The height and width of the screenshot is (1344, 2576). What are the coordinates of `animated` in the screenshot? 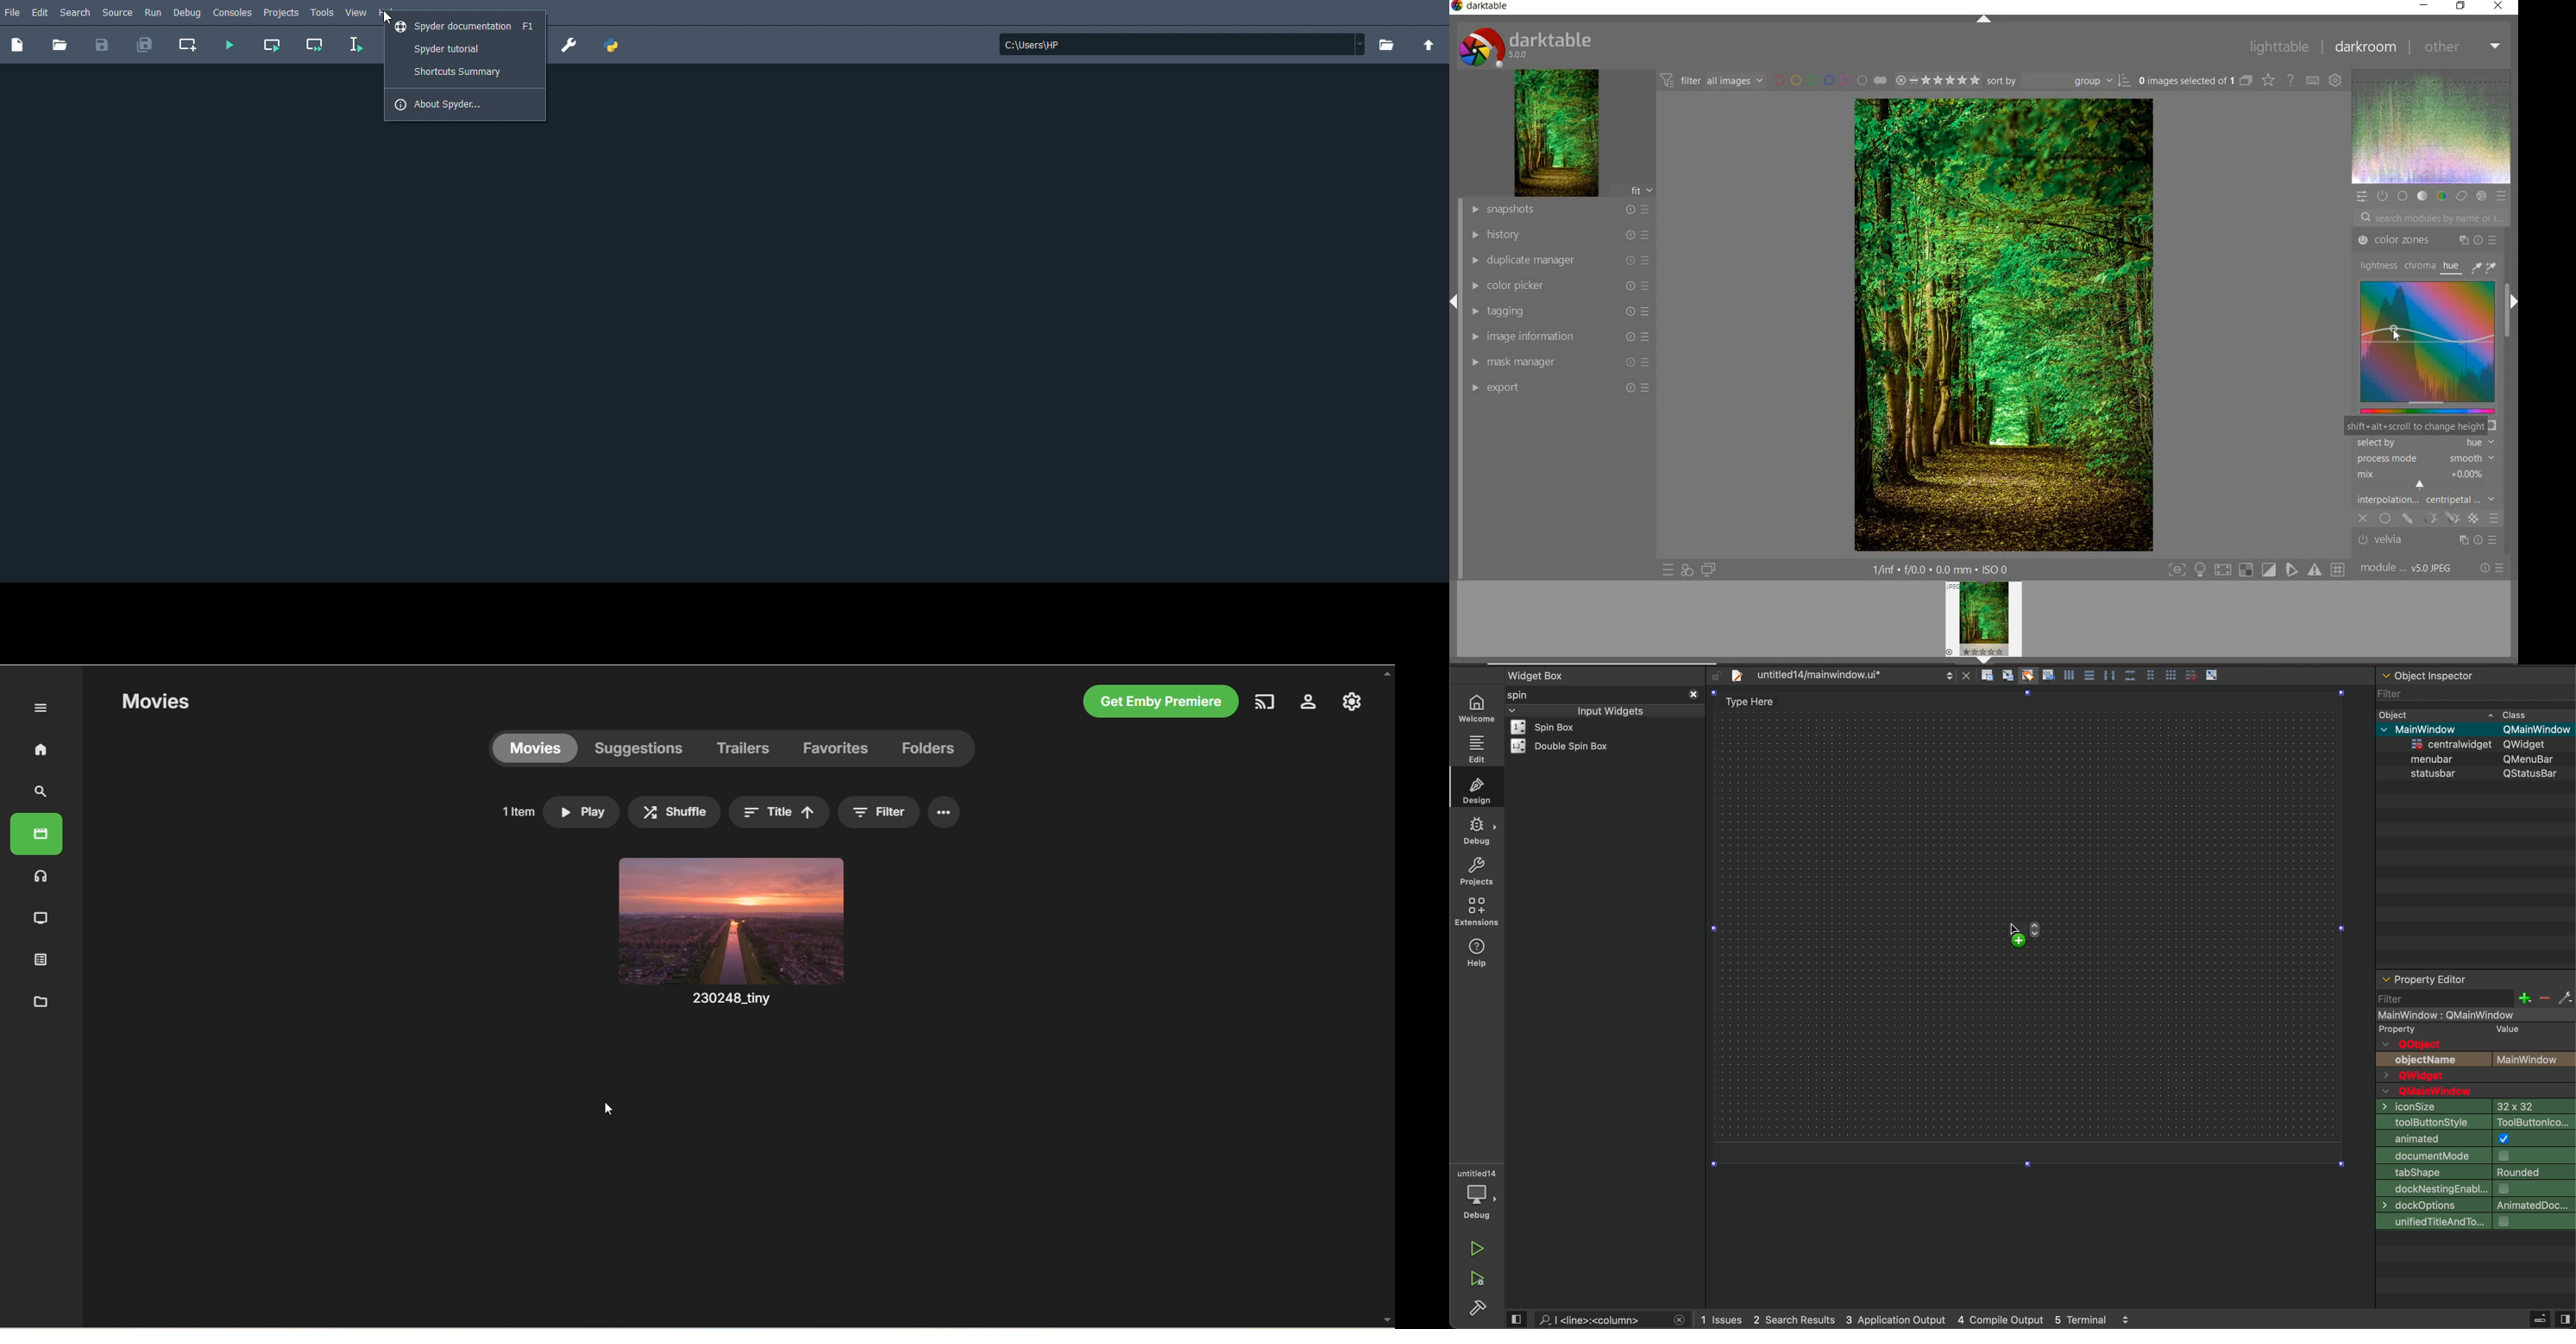 It's located at (2475, 1138).